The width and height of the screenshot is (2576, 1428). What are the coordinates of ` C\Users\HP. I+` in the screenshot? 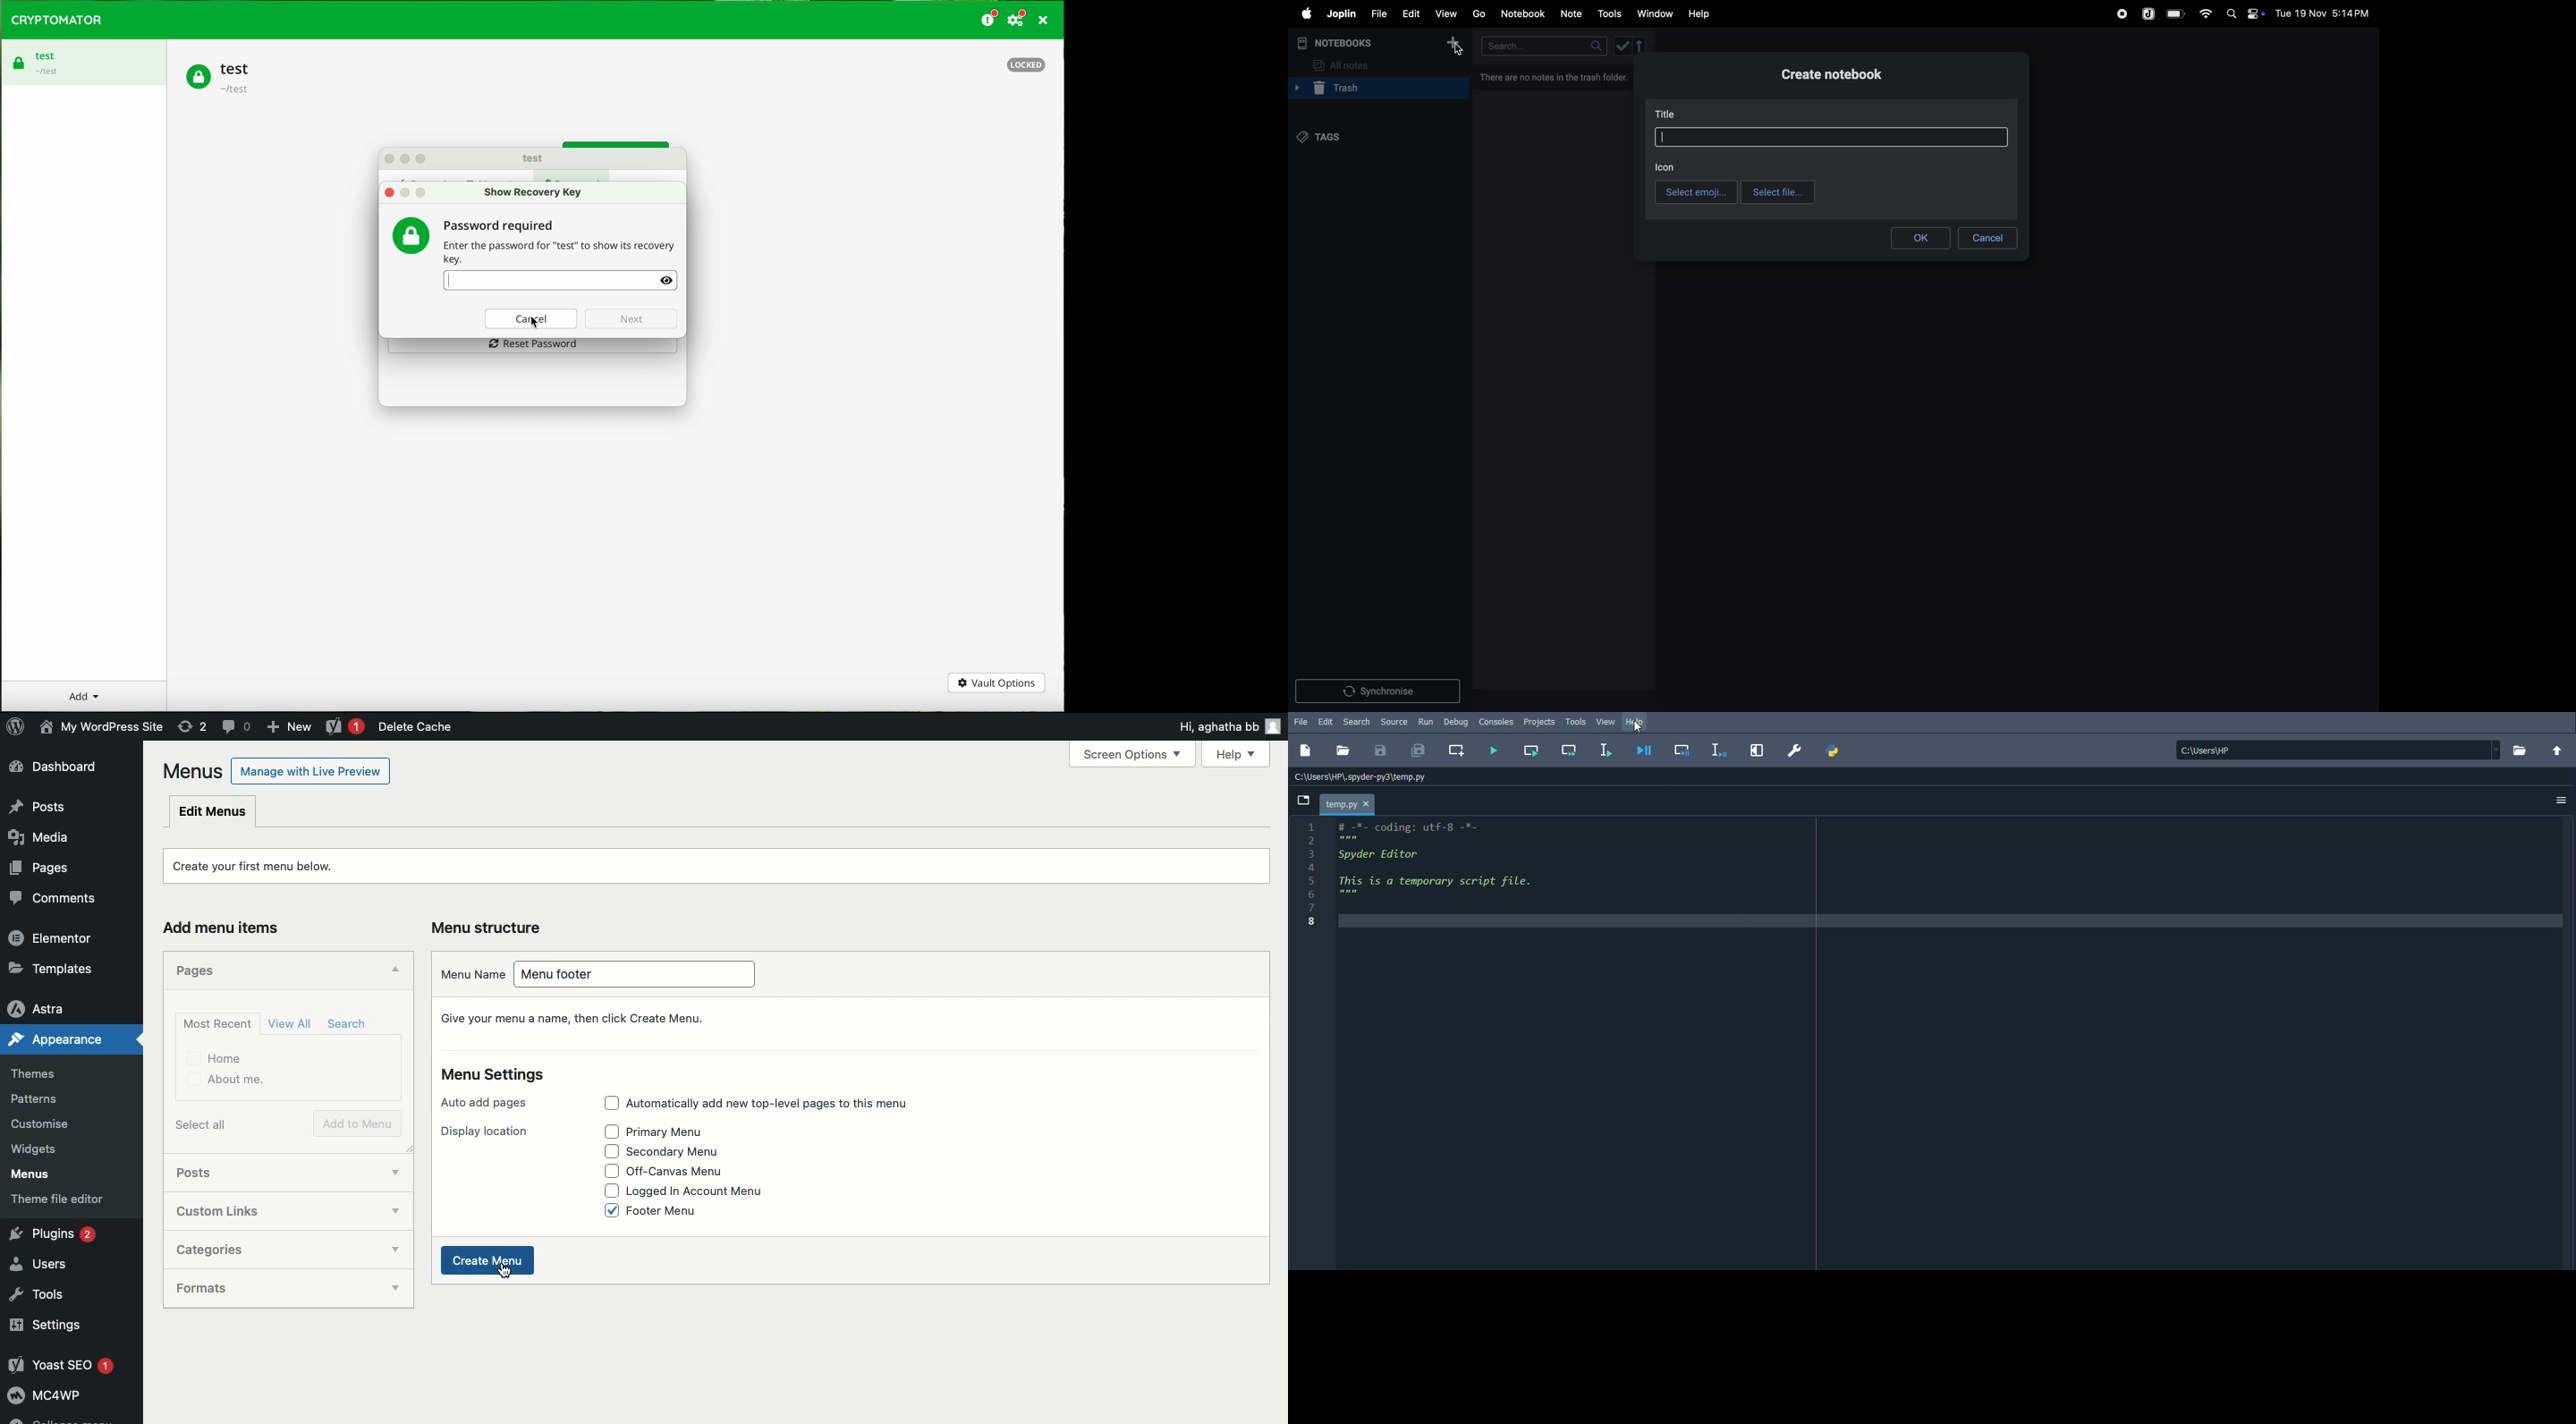 It's located at (2338, 750).